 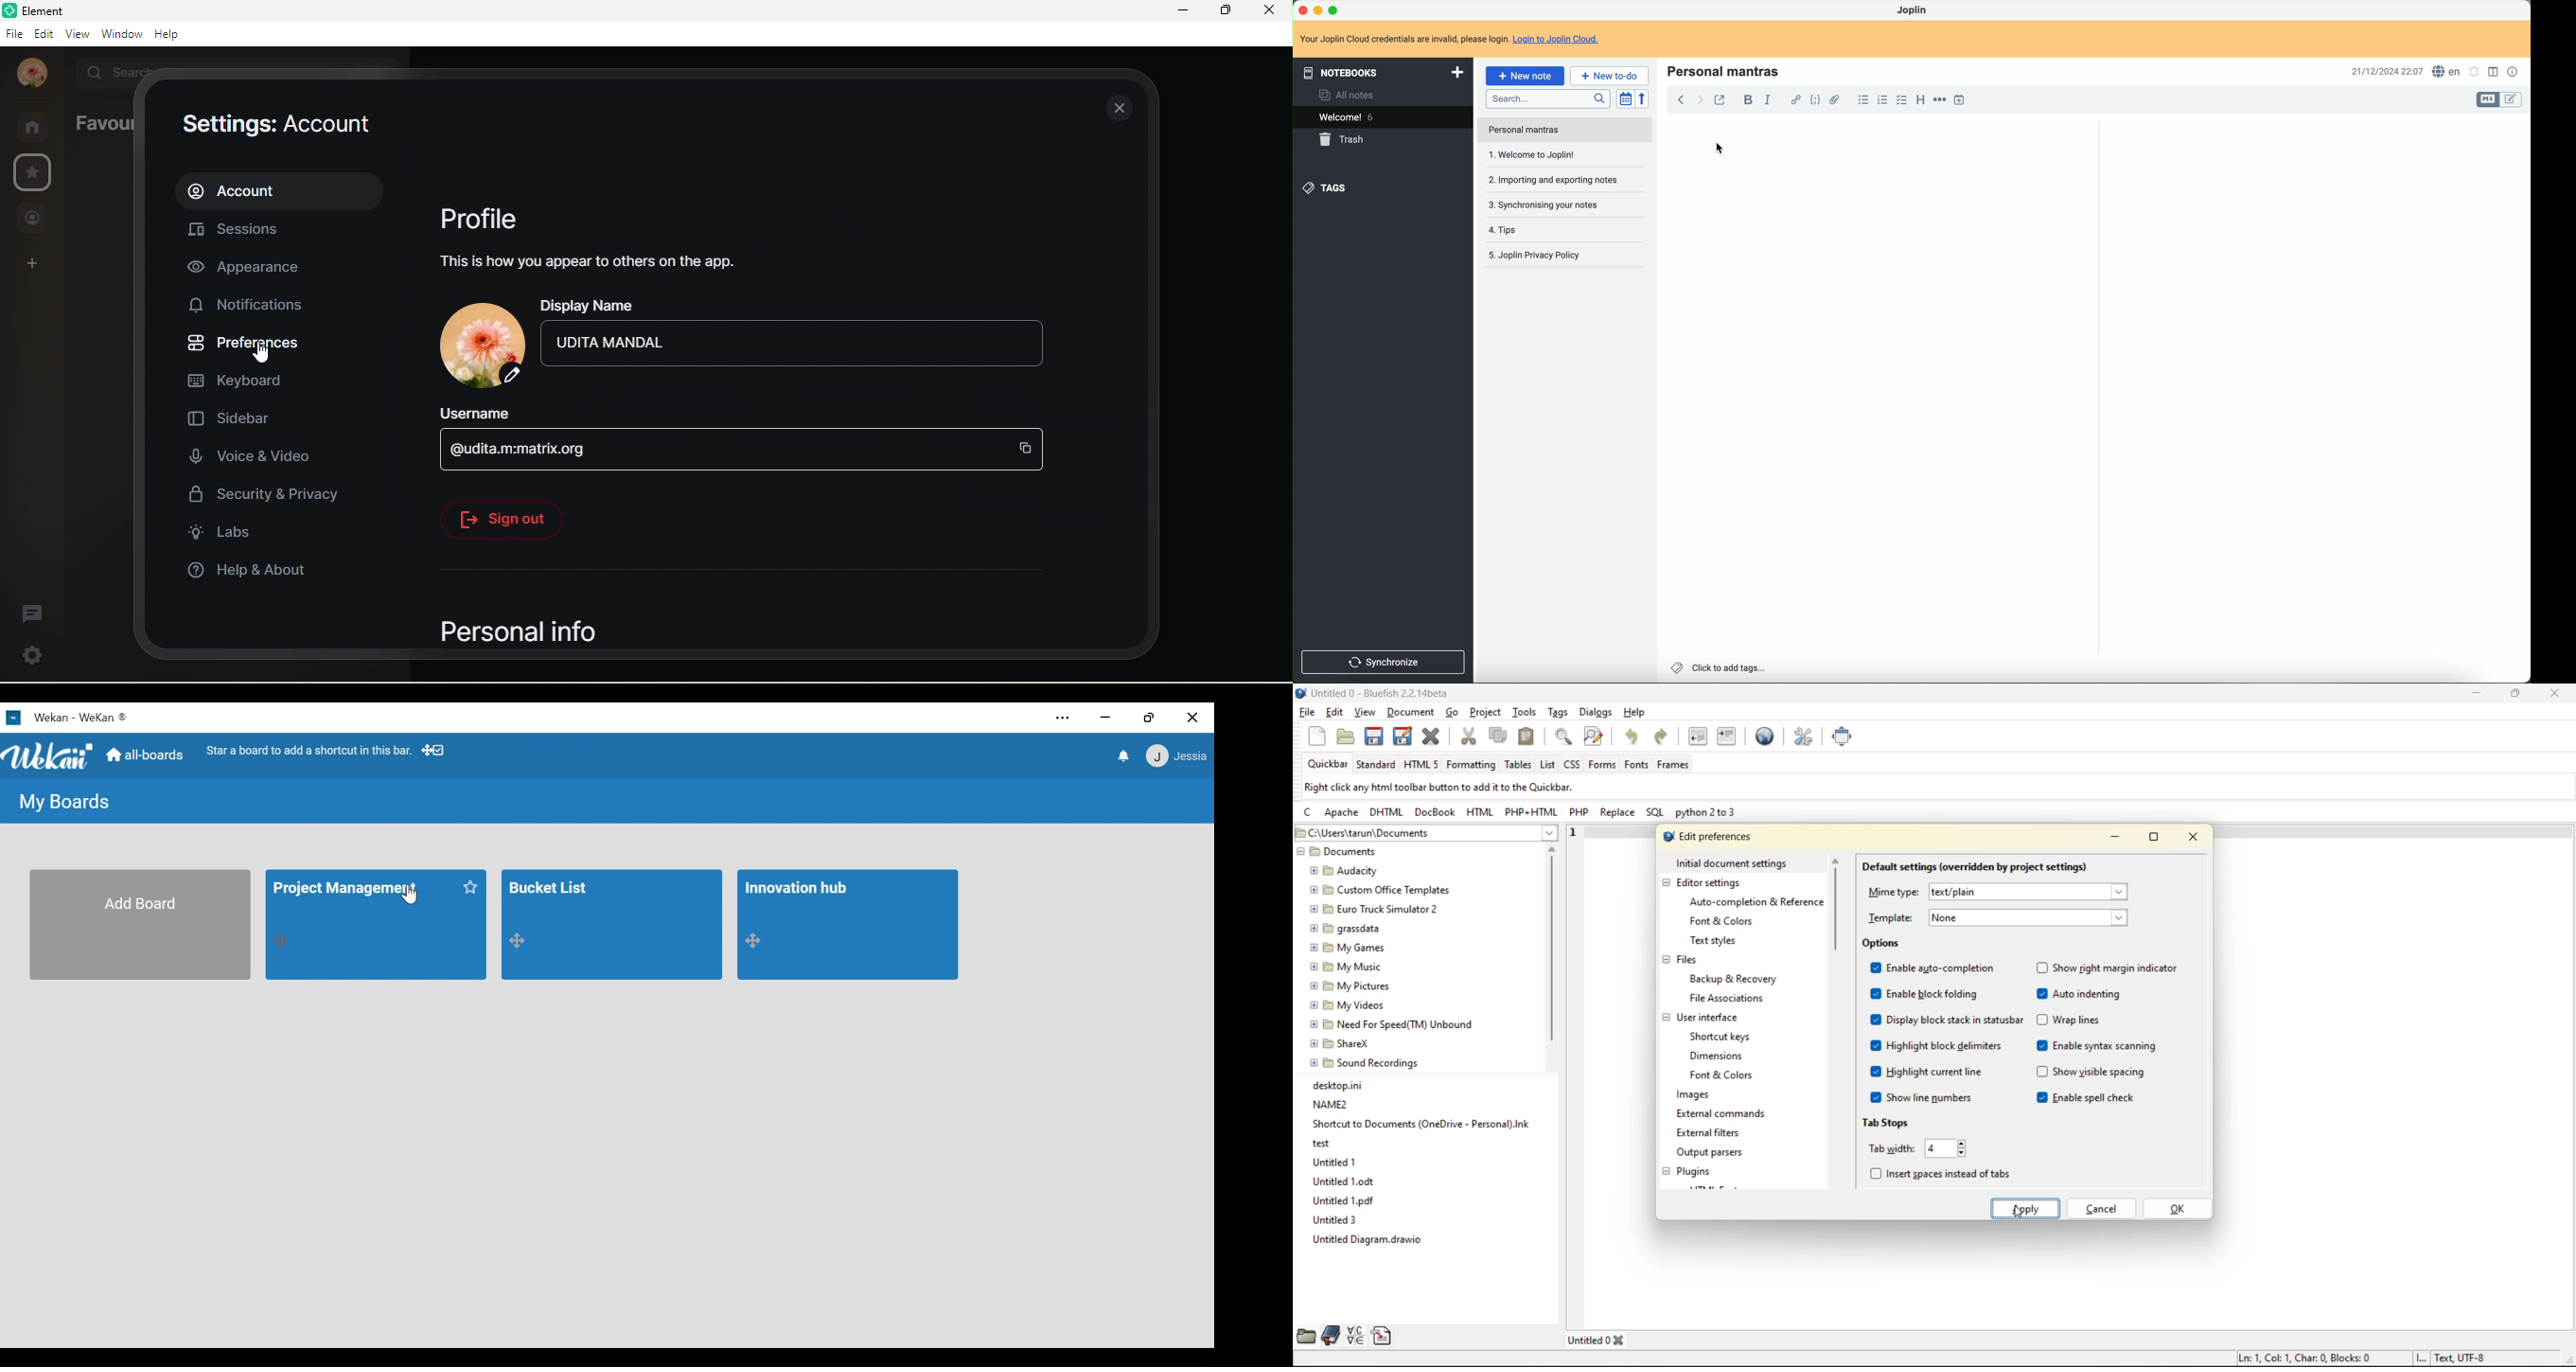 I want to click on save all, so click(x=1402, y=735).